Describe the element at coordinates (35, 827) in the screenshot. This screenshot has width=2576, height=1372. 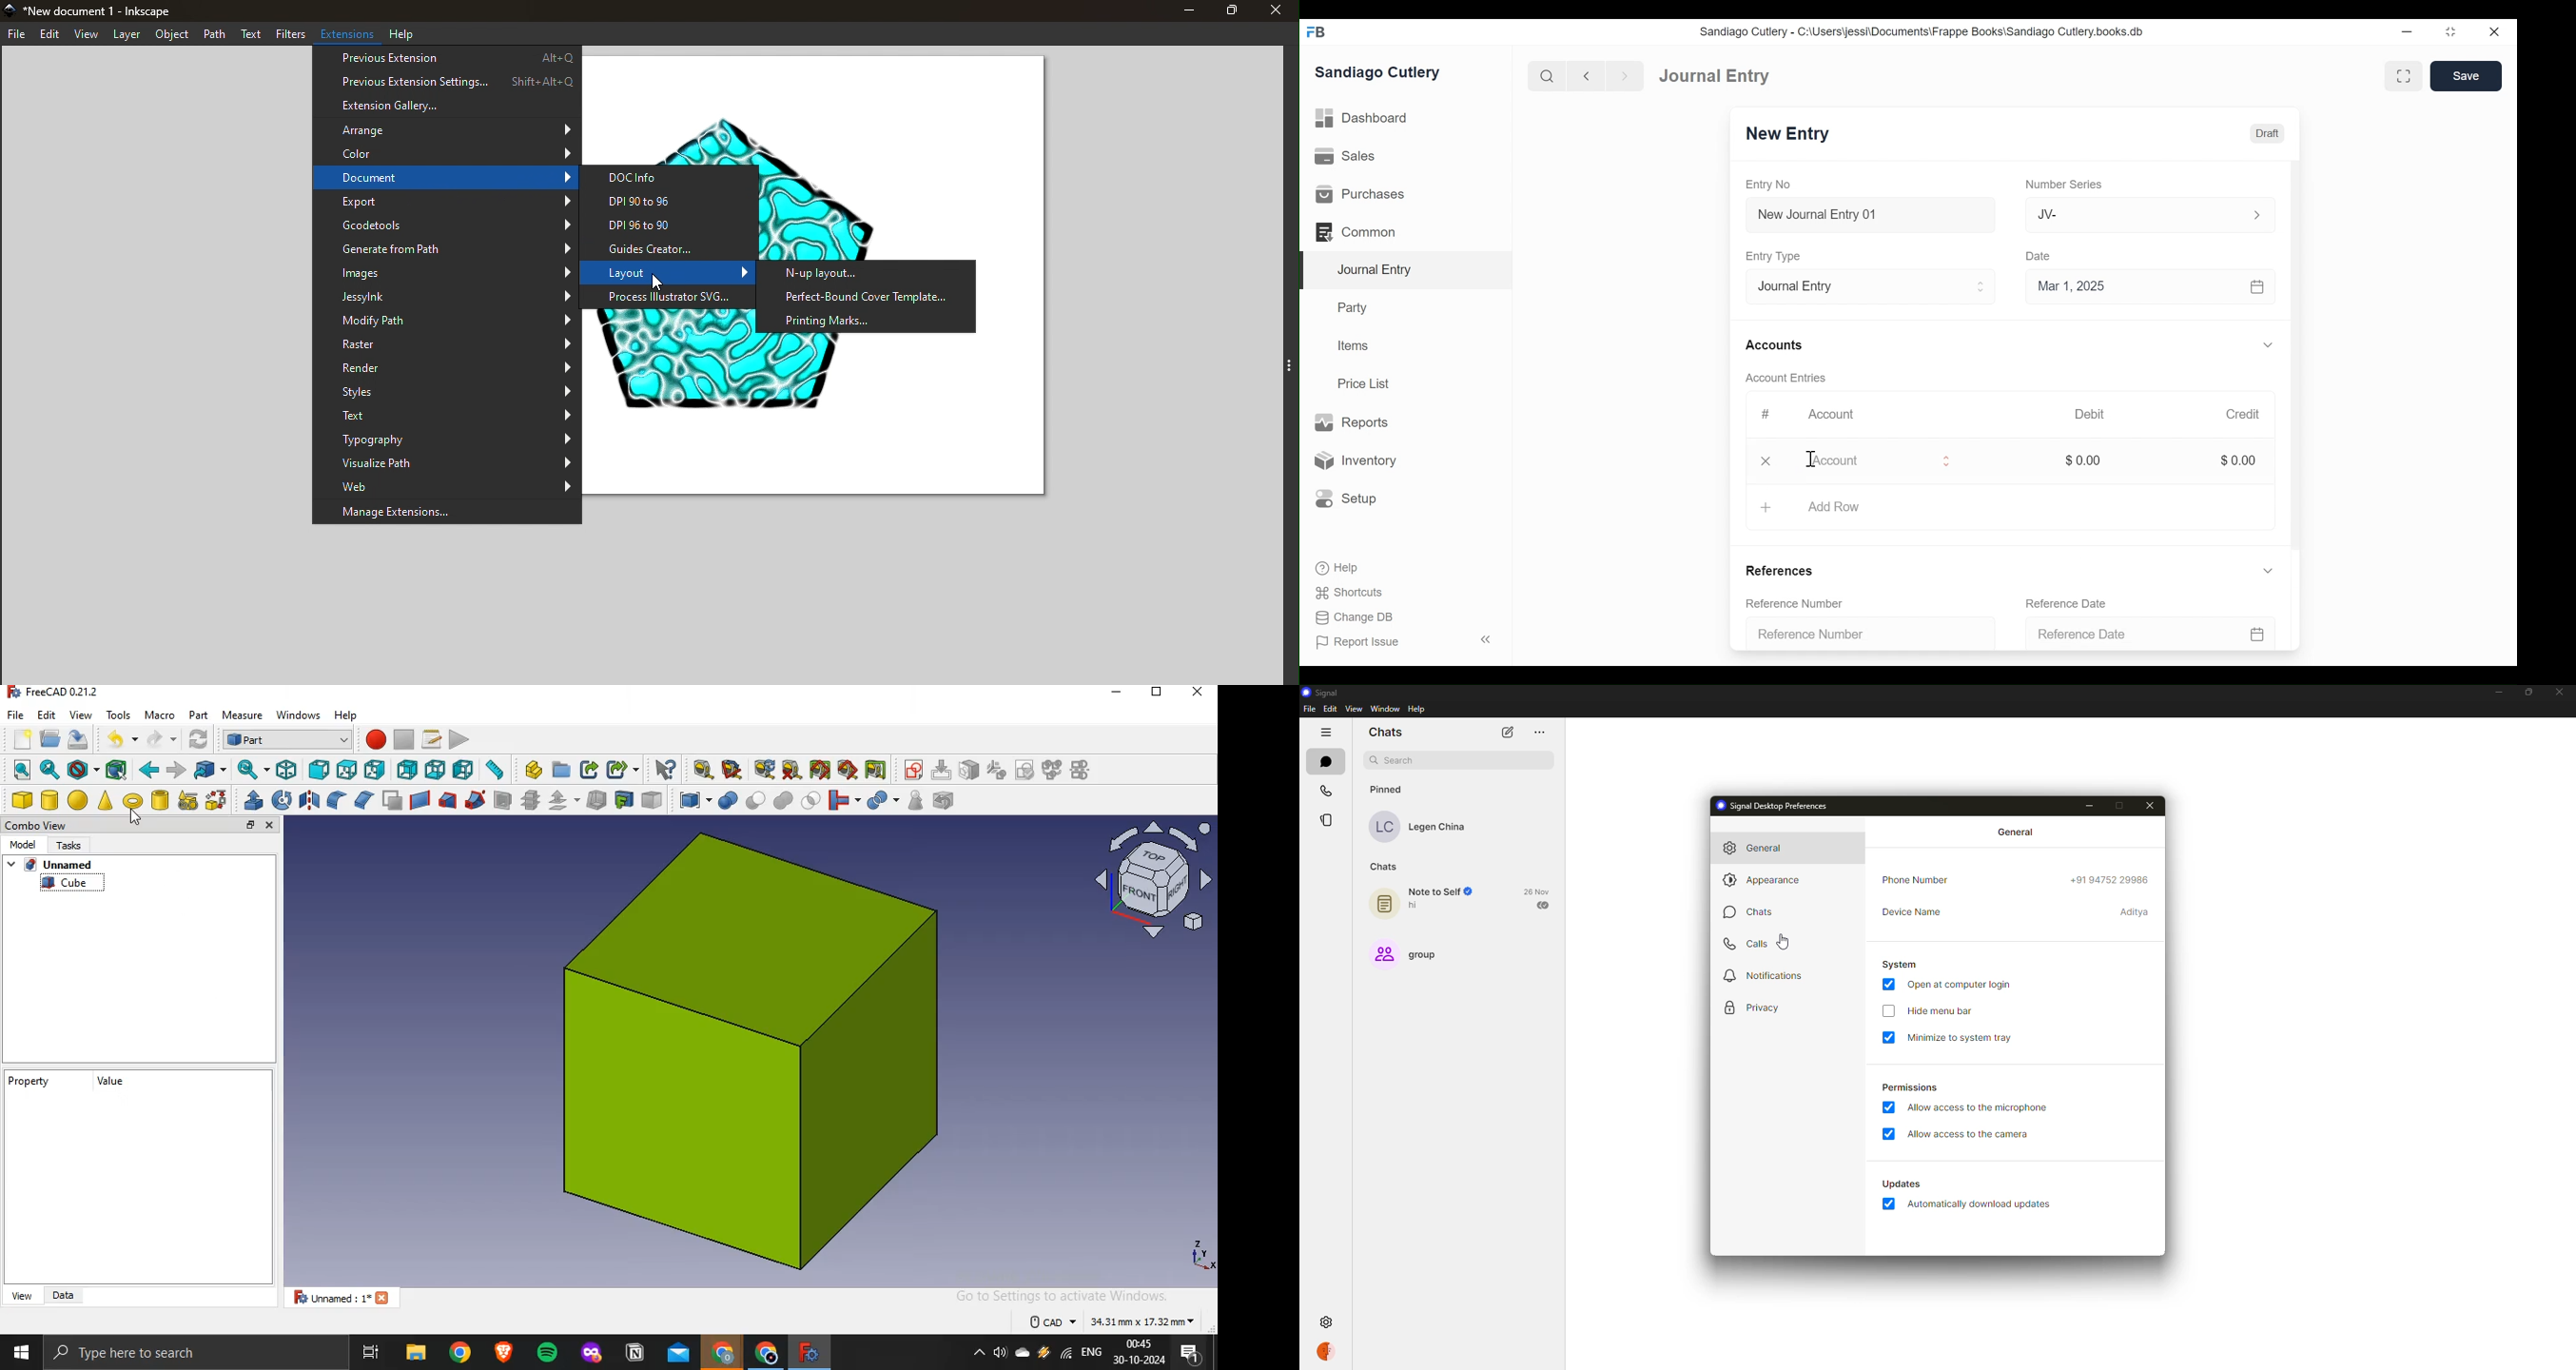
I see `combo  view` at that location.